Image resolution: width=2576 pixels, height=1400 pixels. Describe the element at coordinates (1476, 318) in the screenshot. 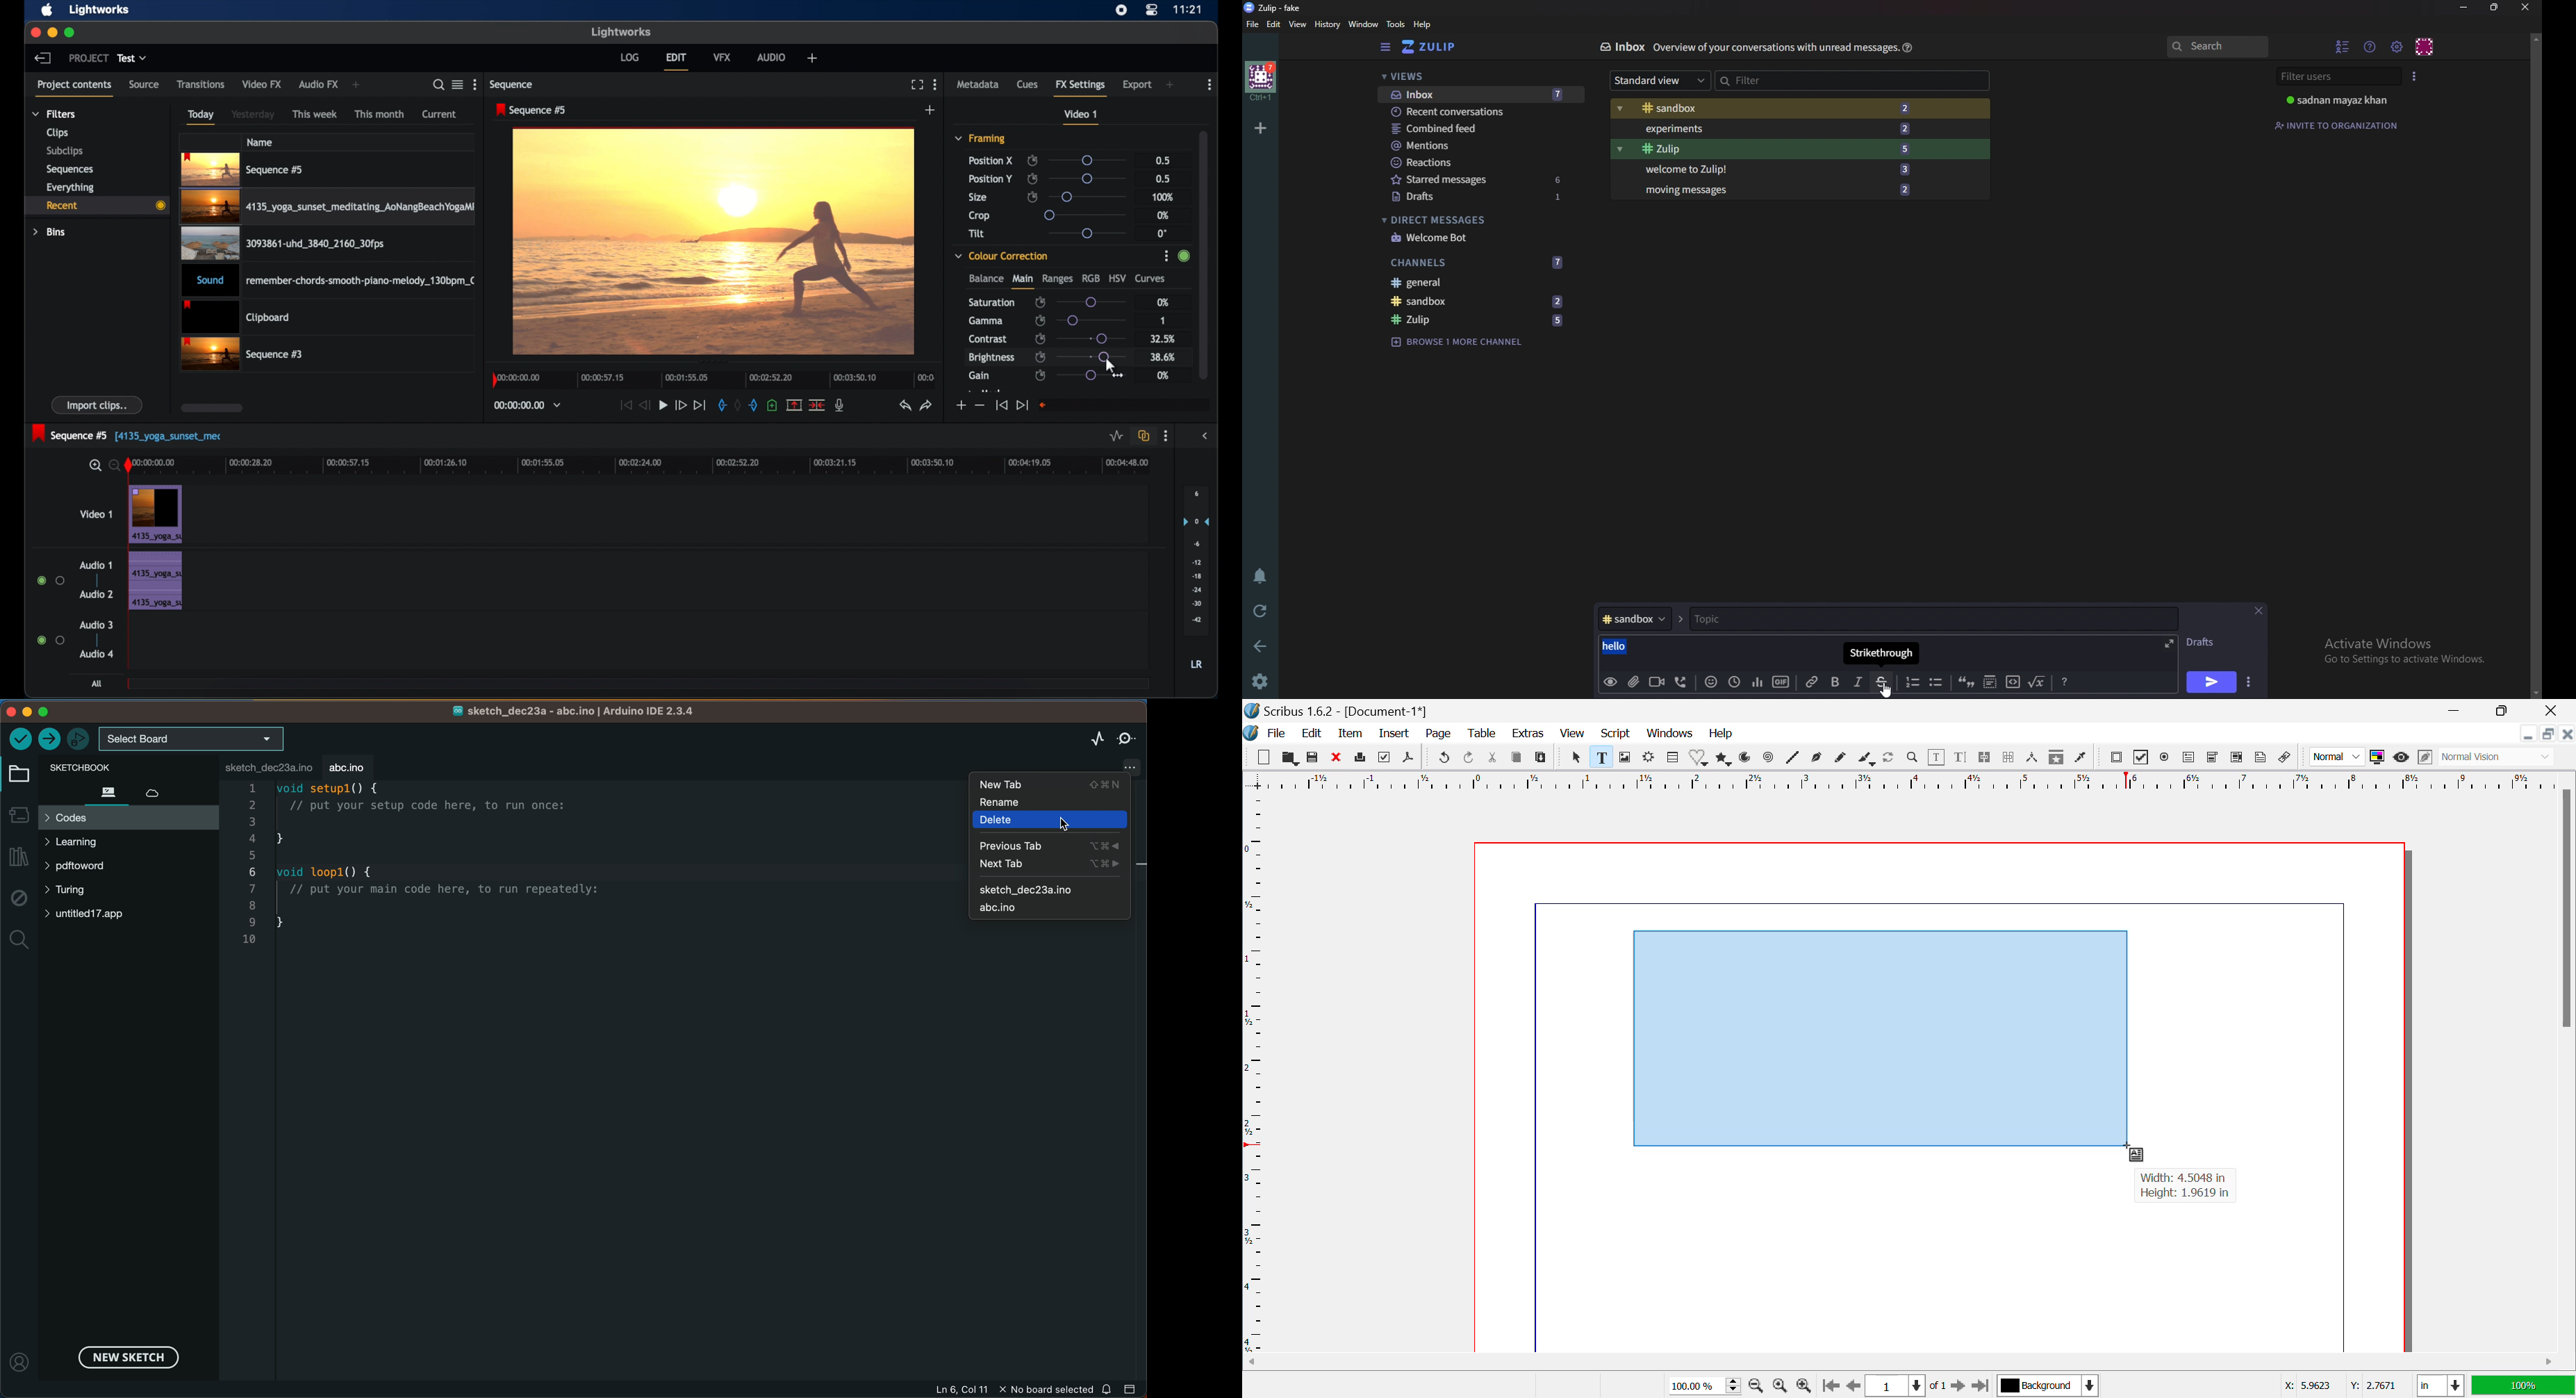

I see `Zulip` at that location.